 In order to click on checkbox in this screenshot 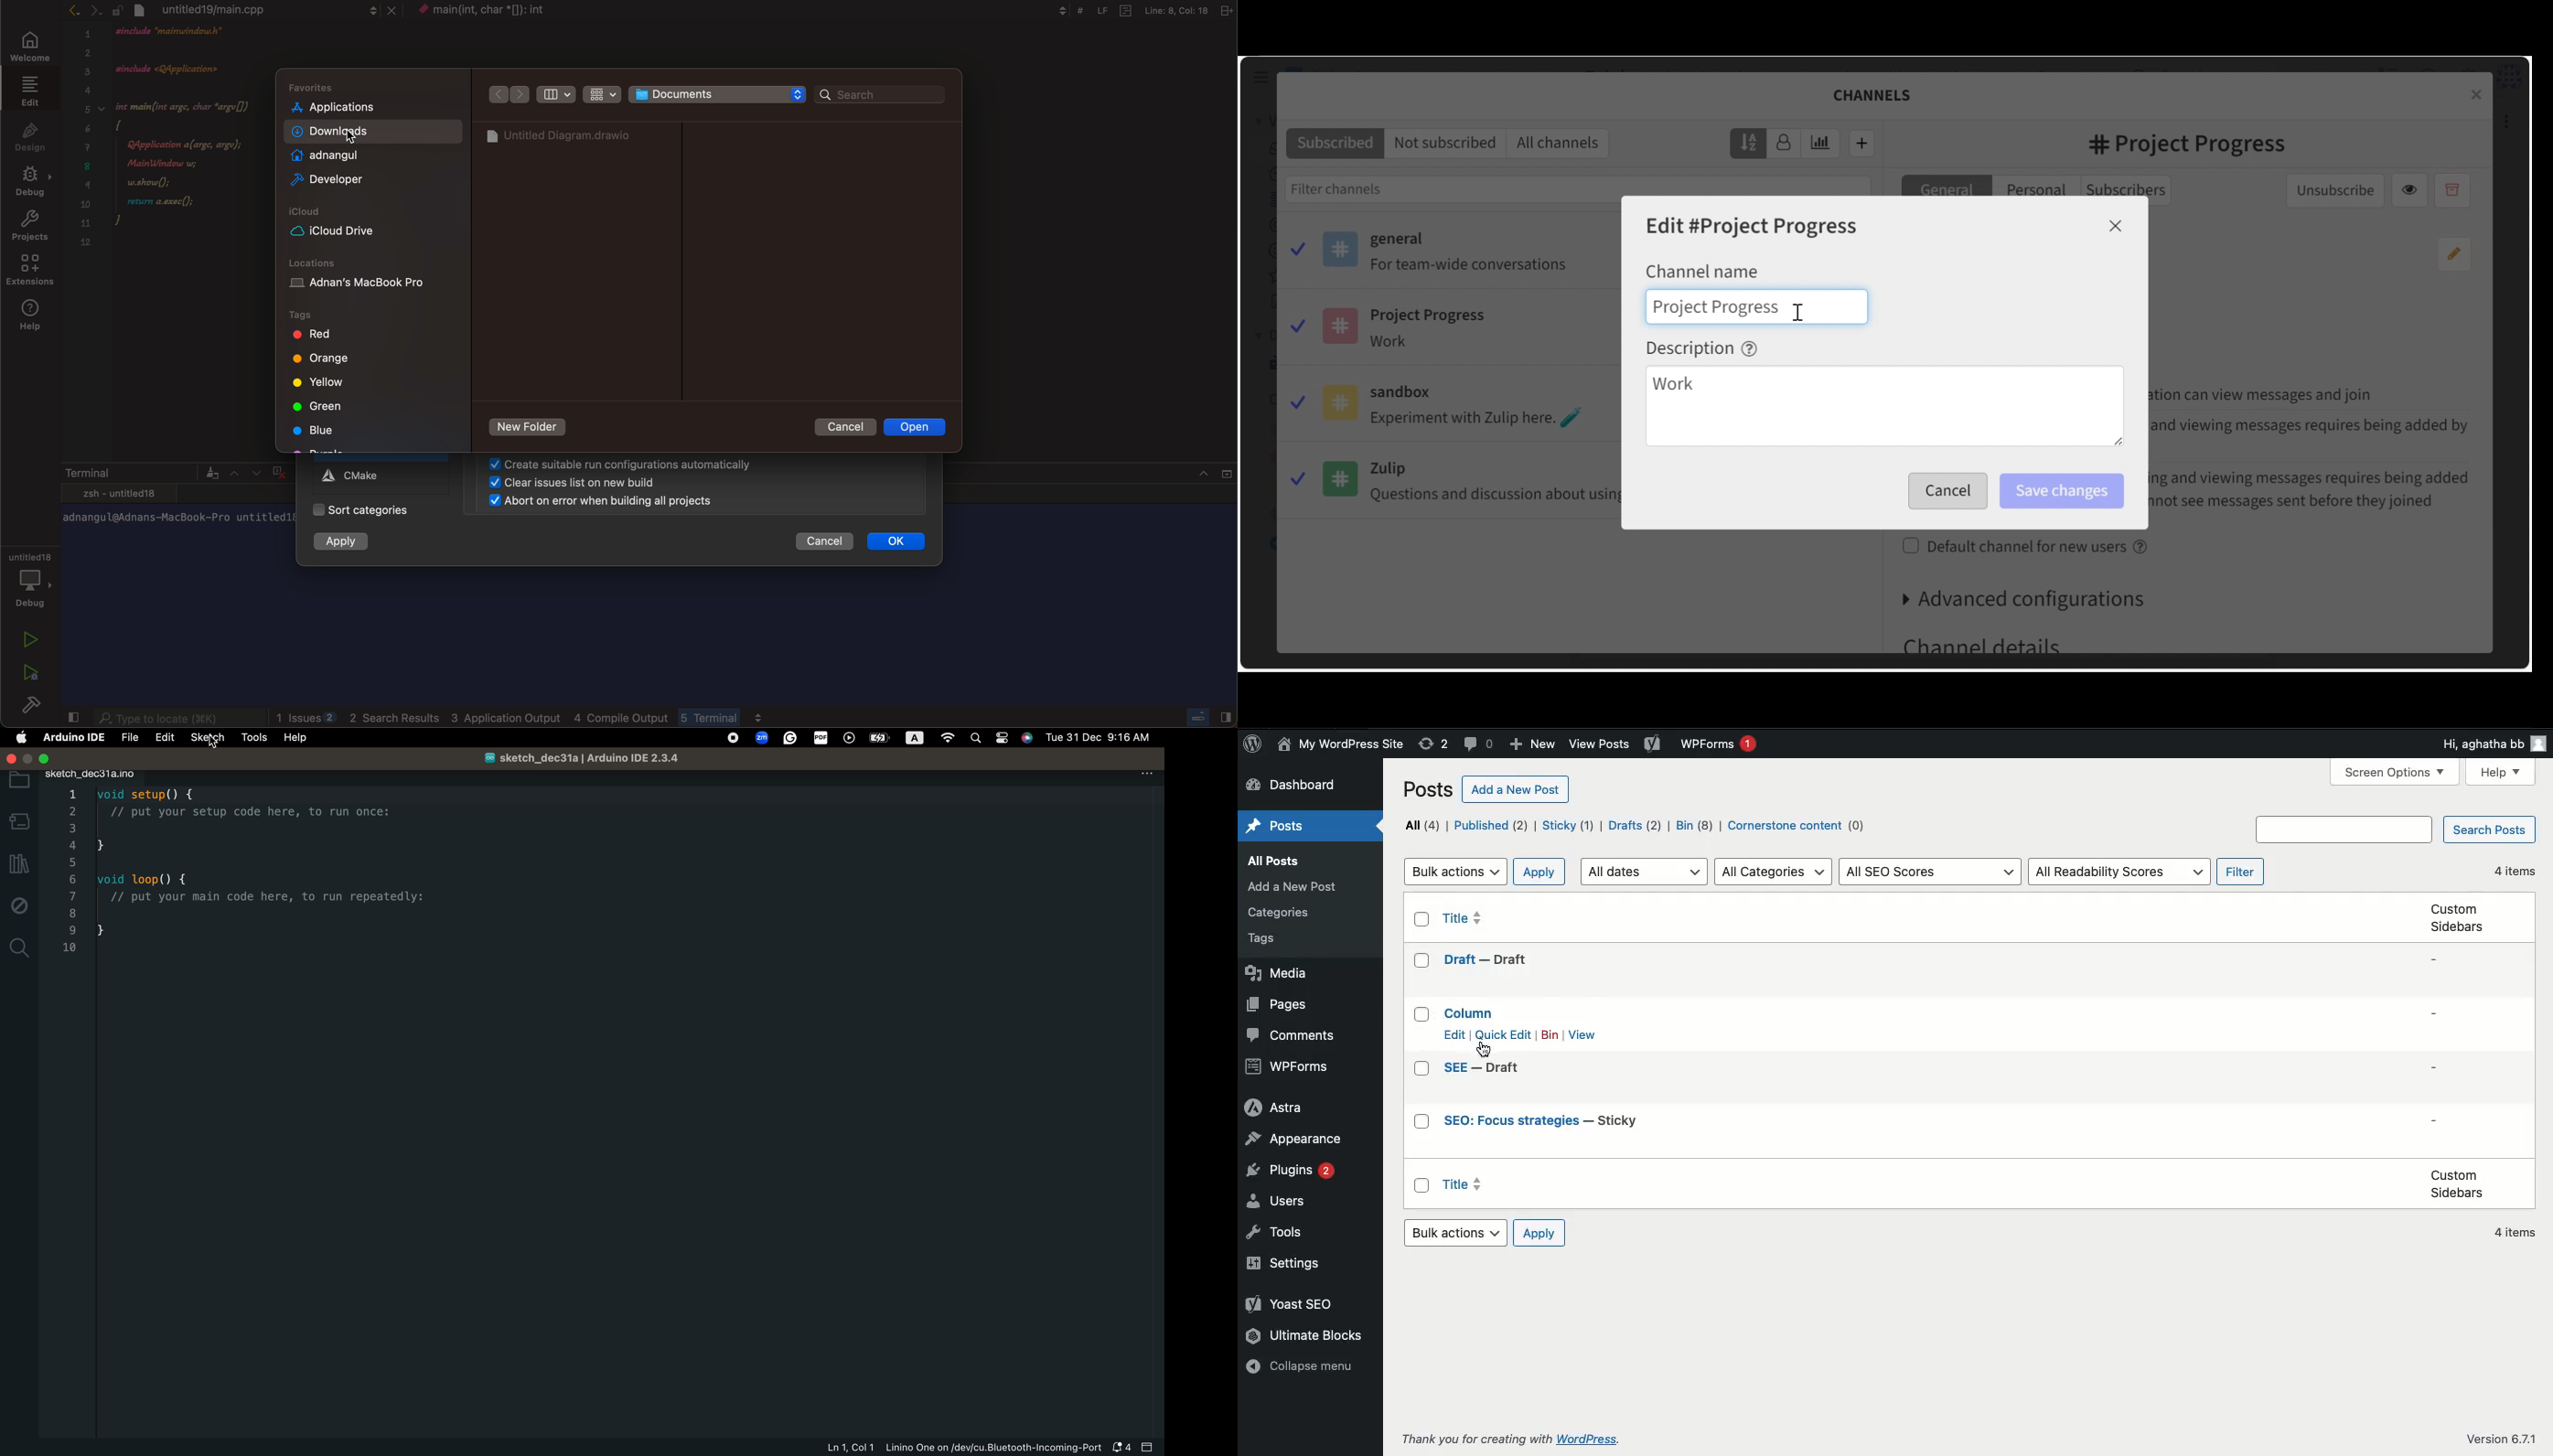, I will do `click(1421, 1068)`.